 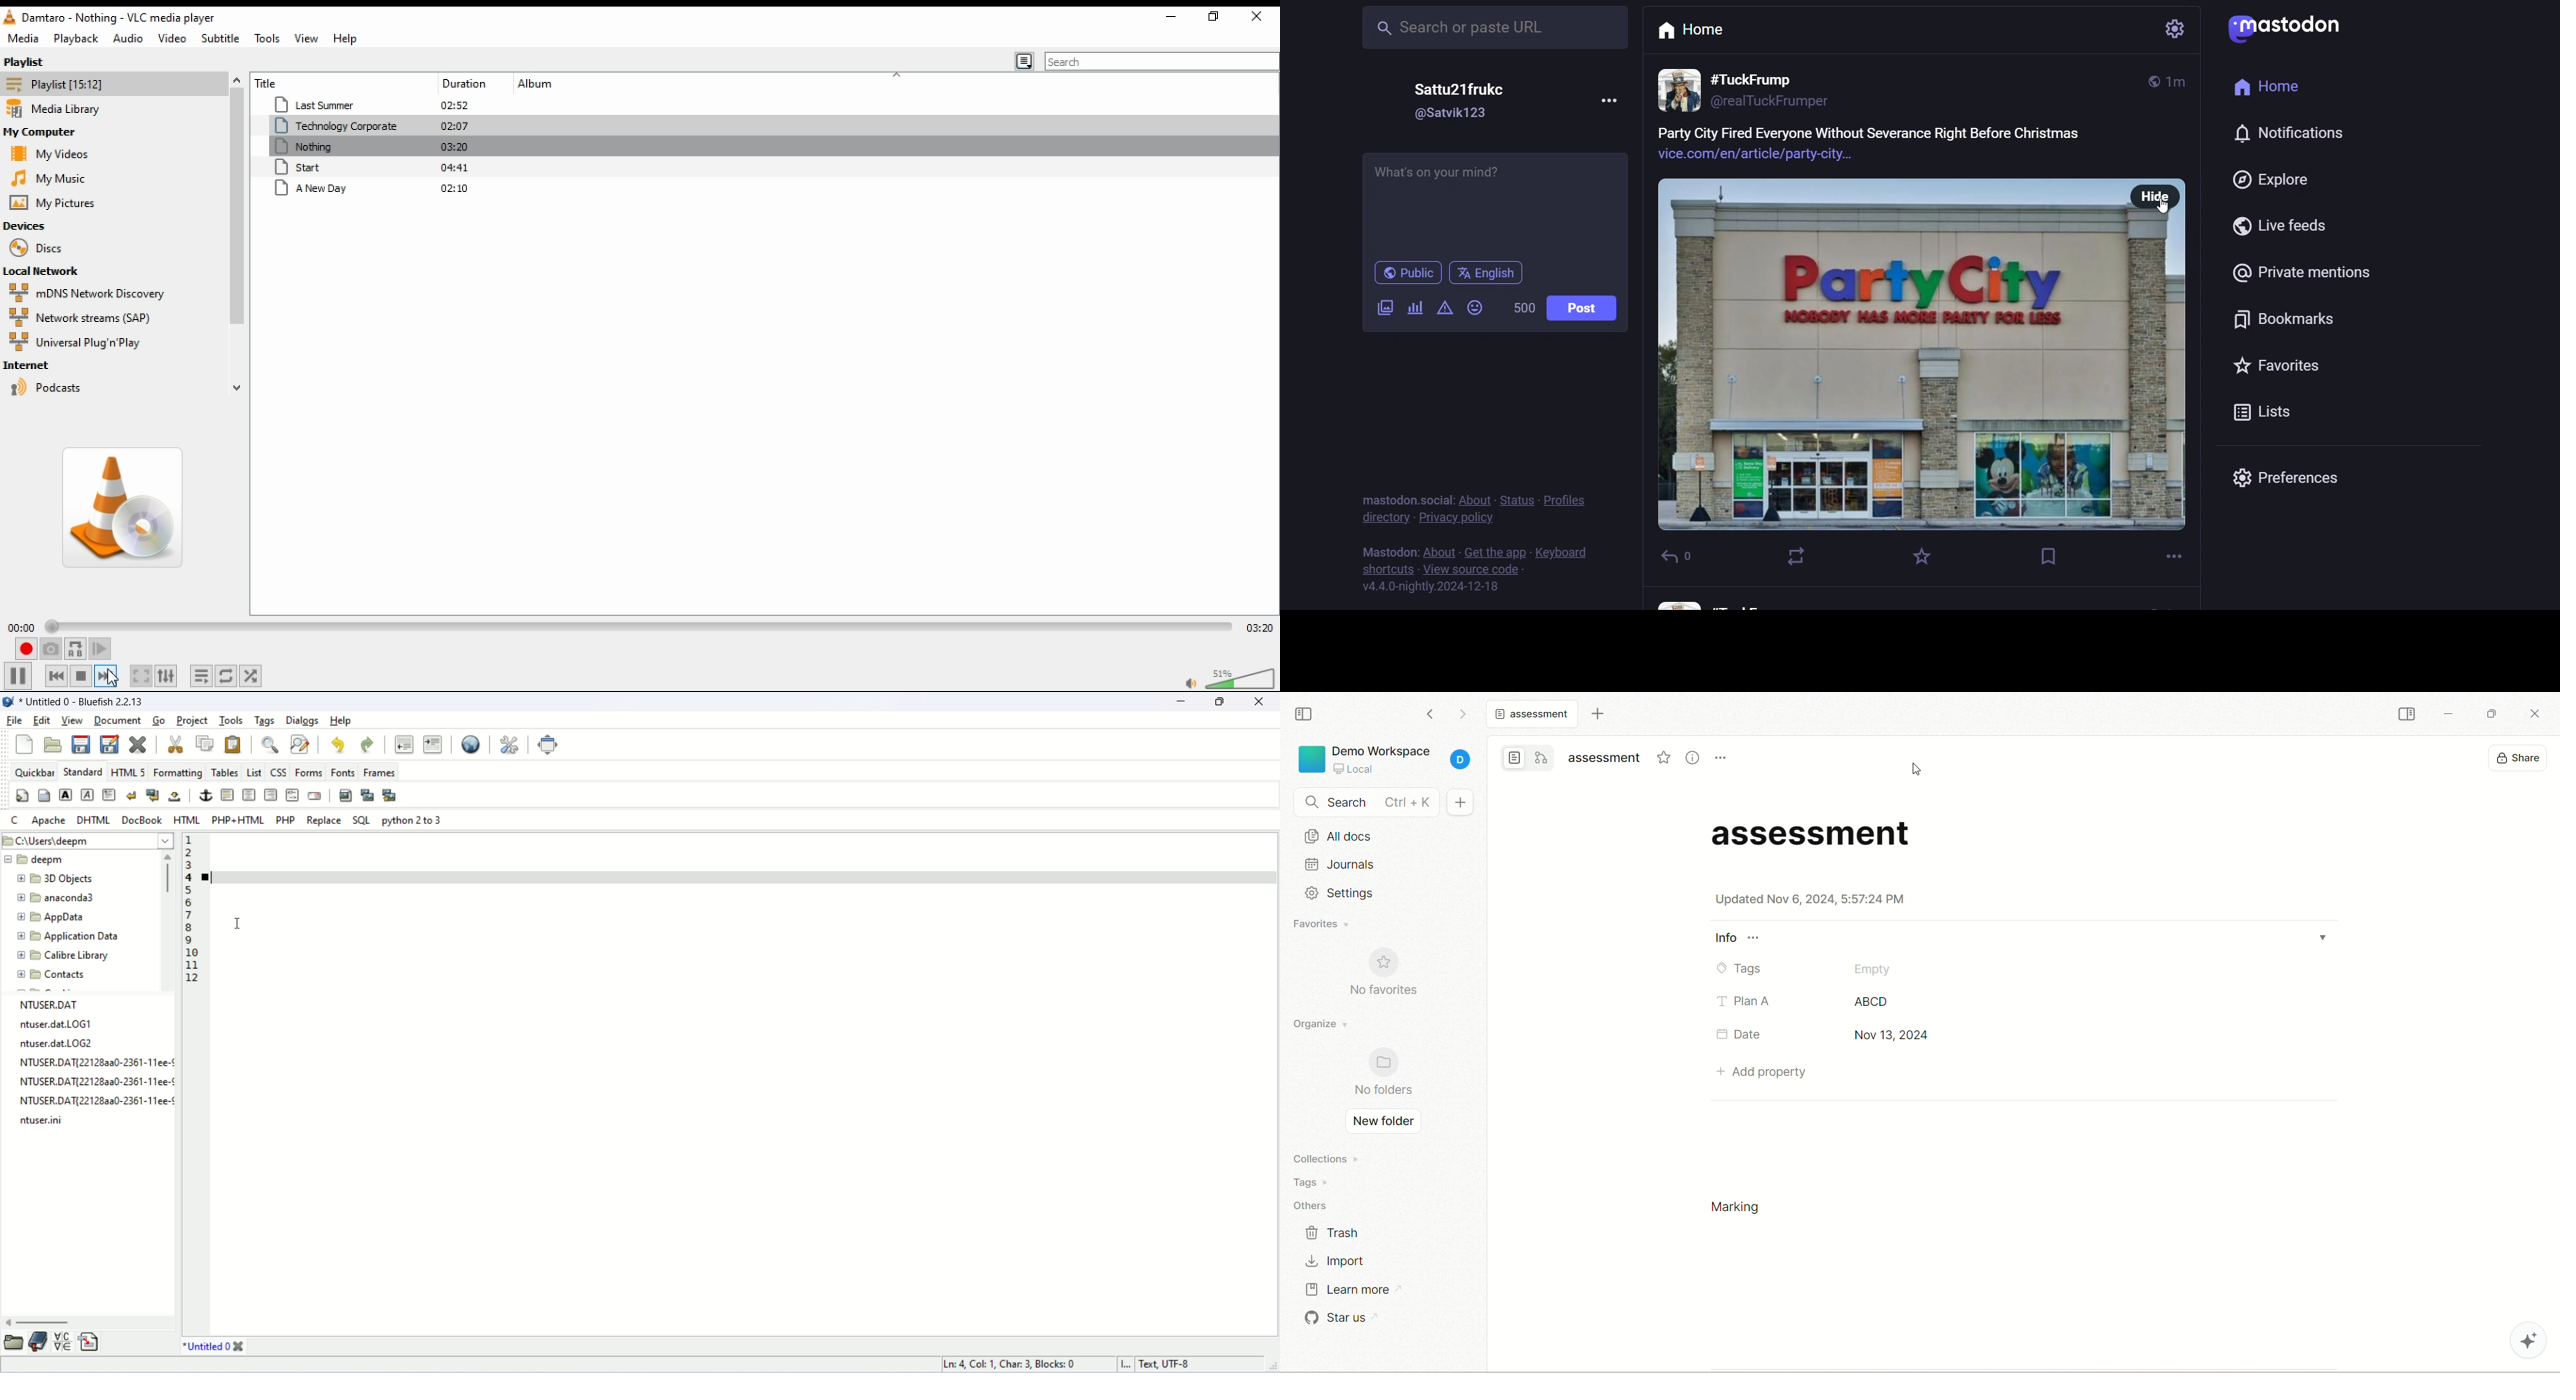 I want to click on preview in browser, so click(x=469, y=743).